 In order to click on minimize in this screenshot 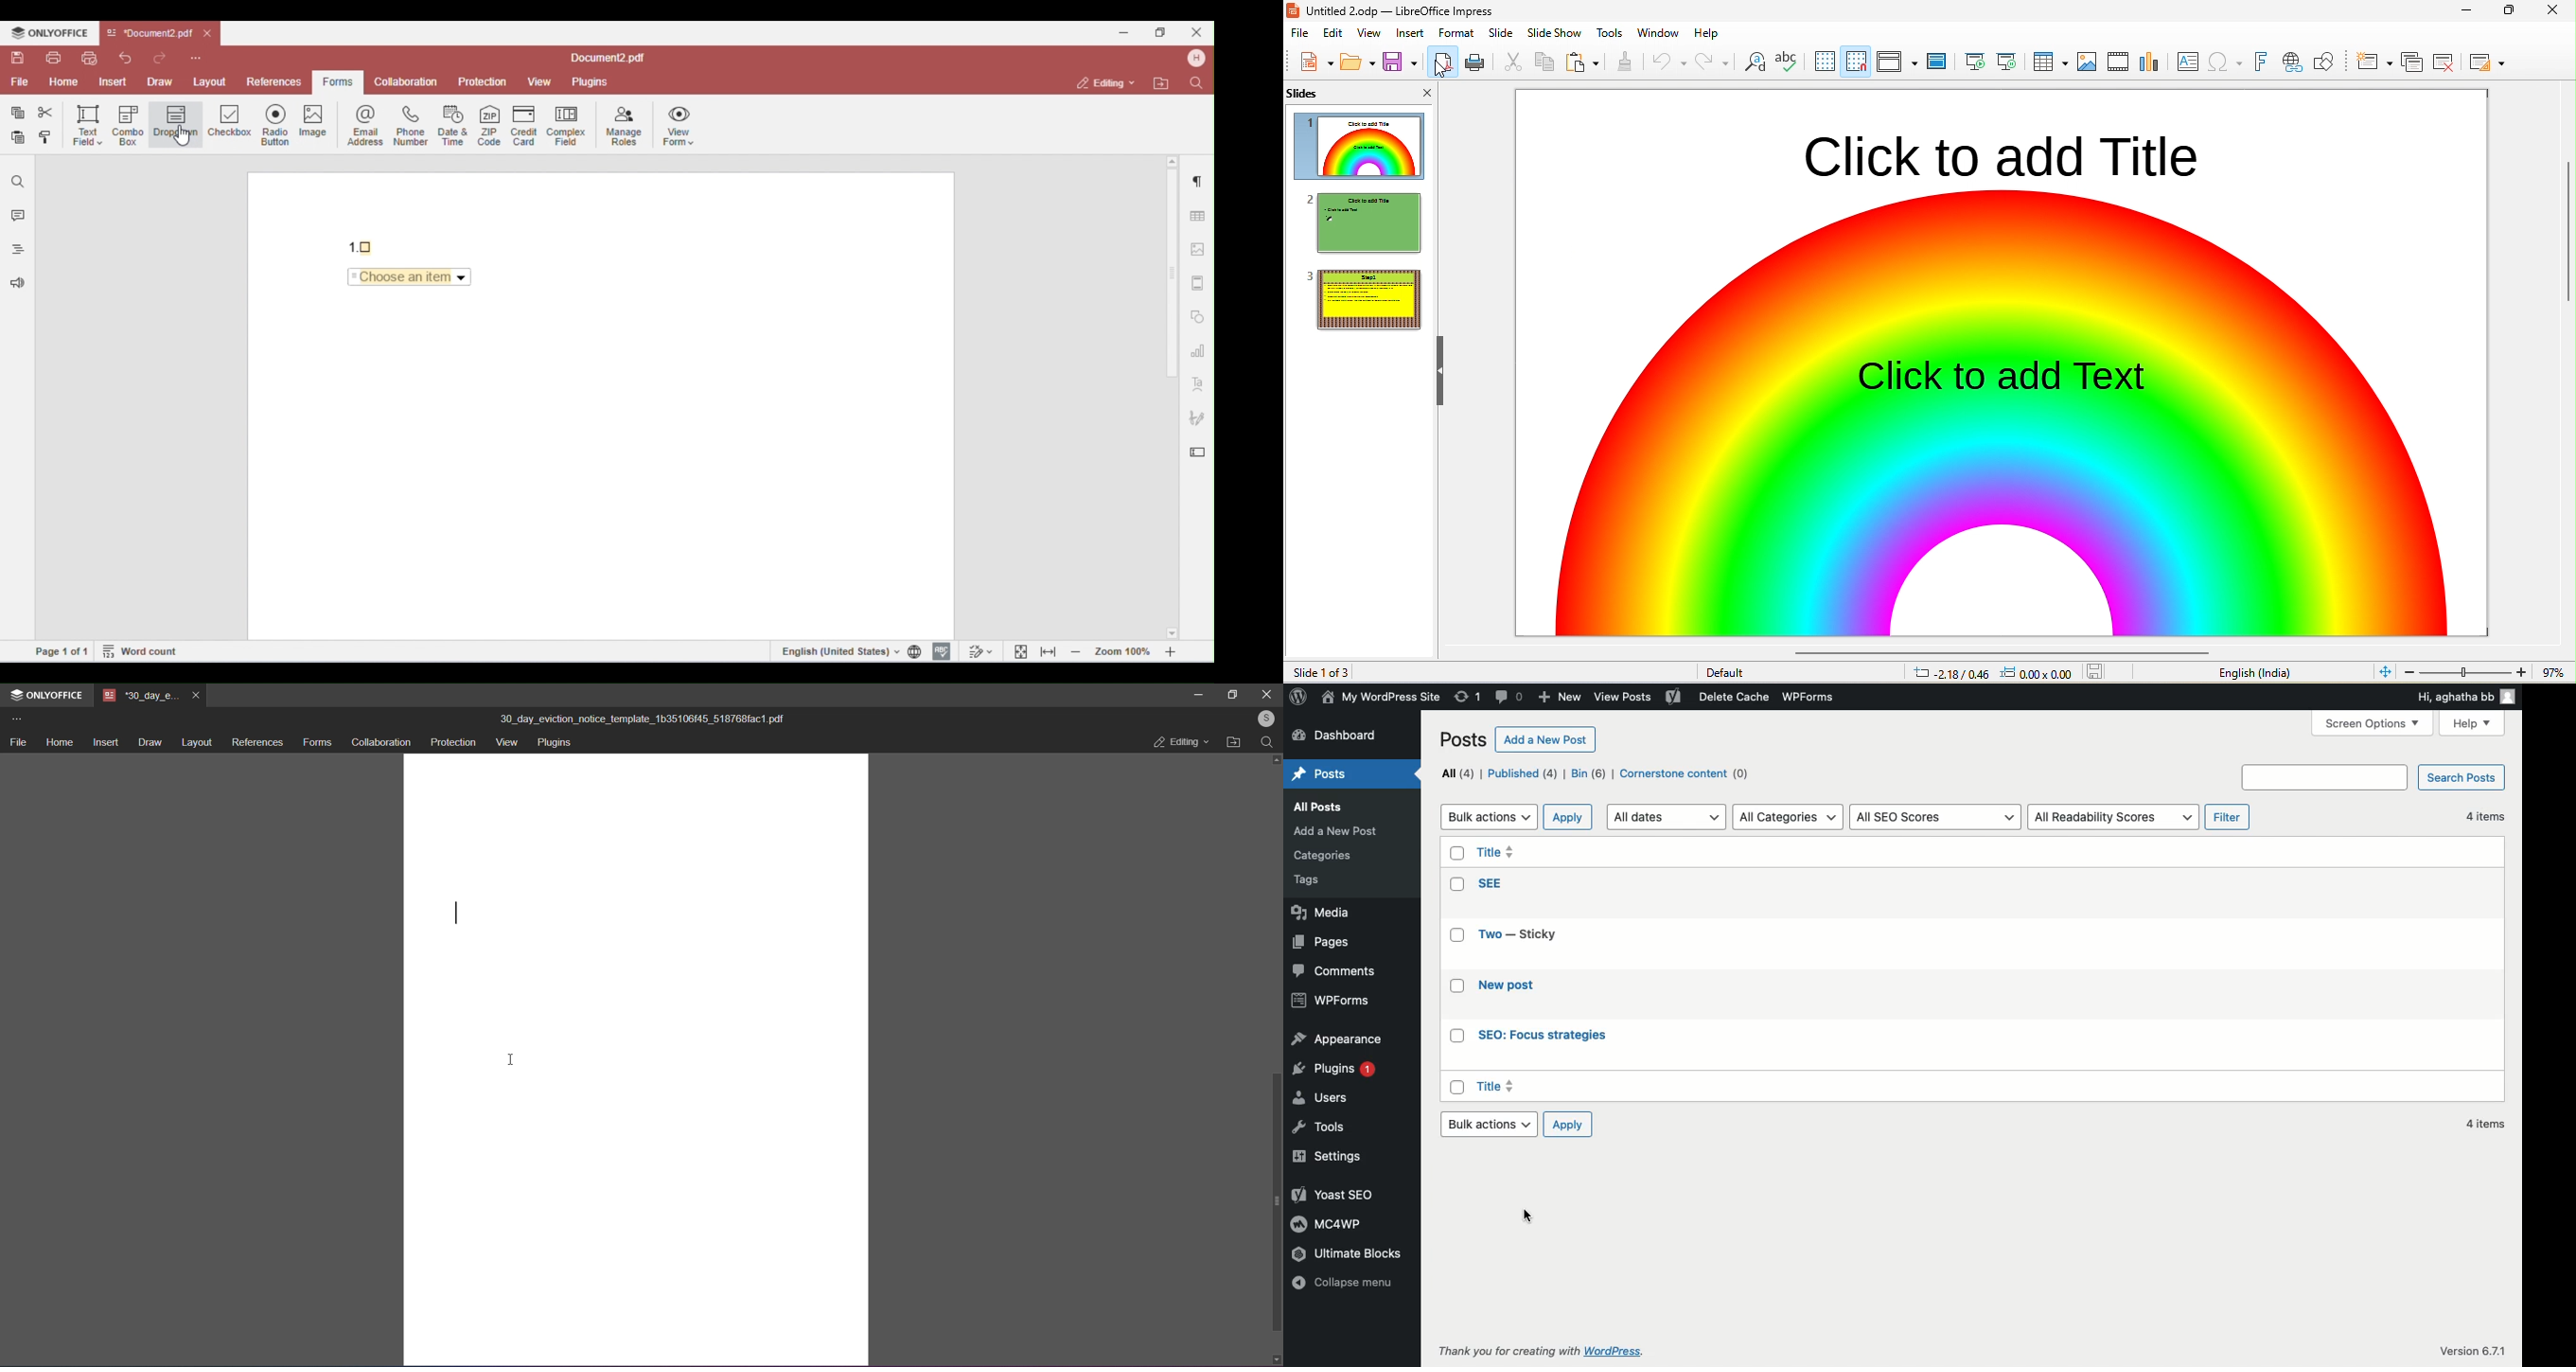, I will do `click(2510, 12)`.